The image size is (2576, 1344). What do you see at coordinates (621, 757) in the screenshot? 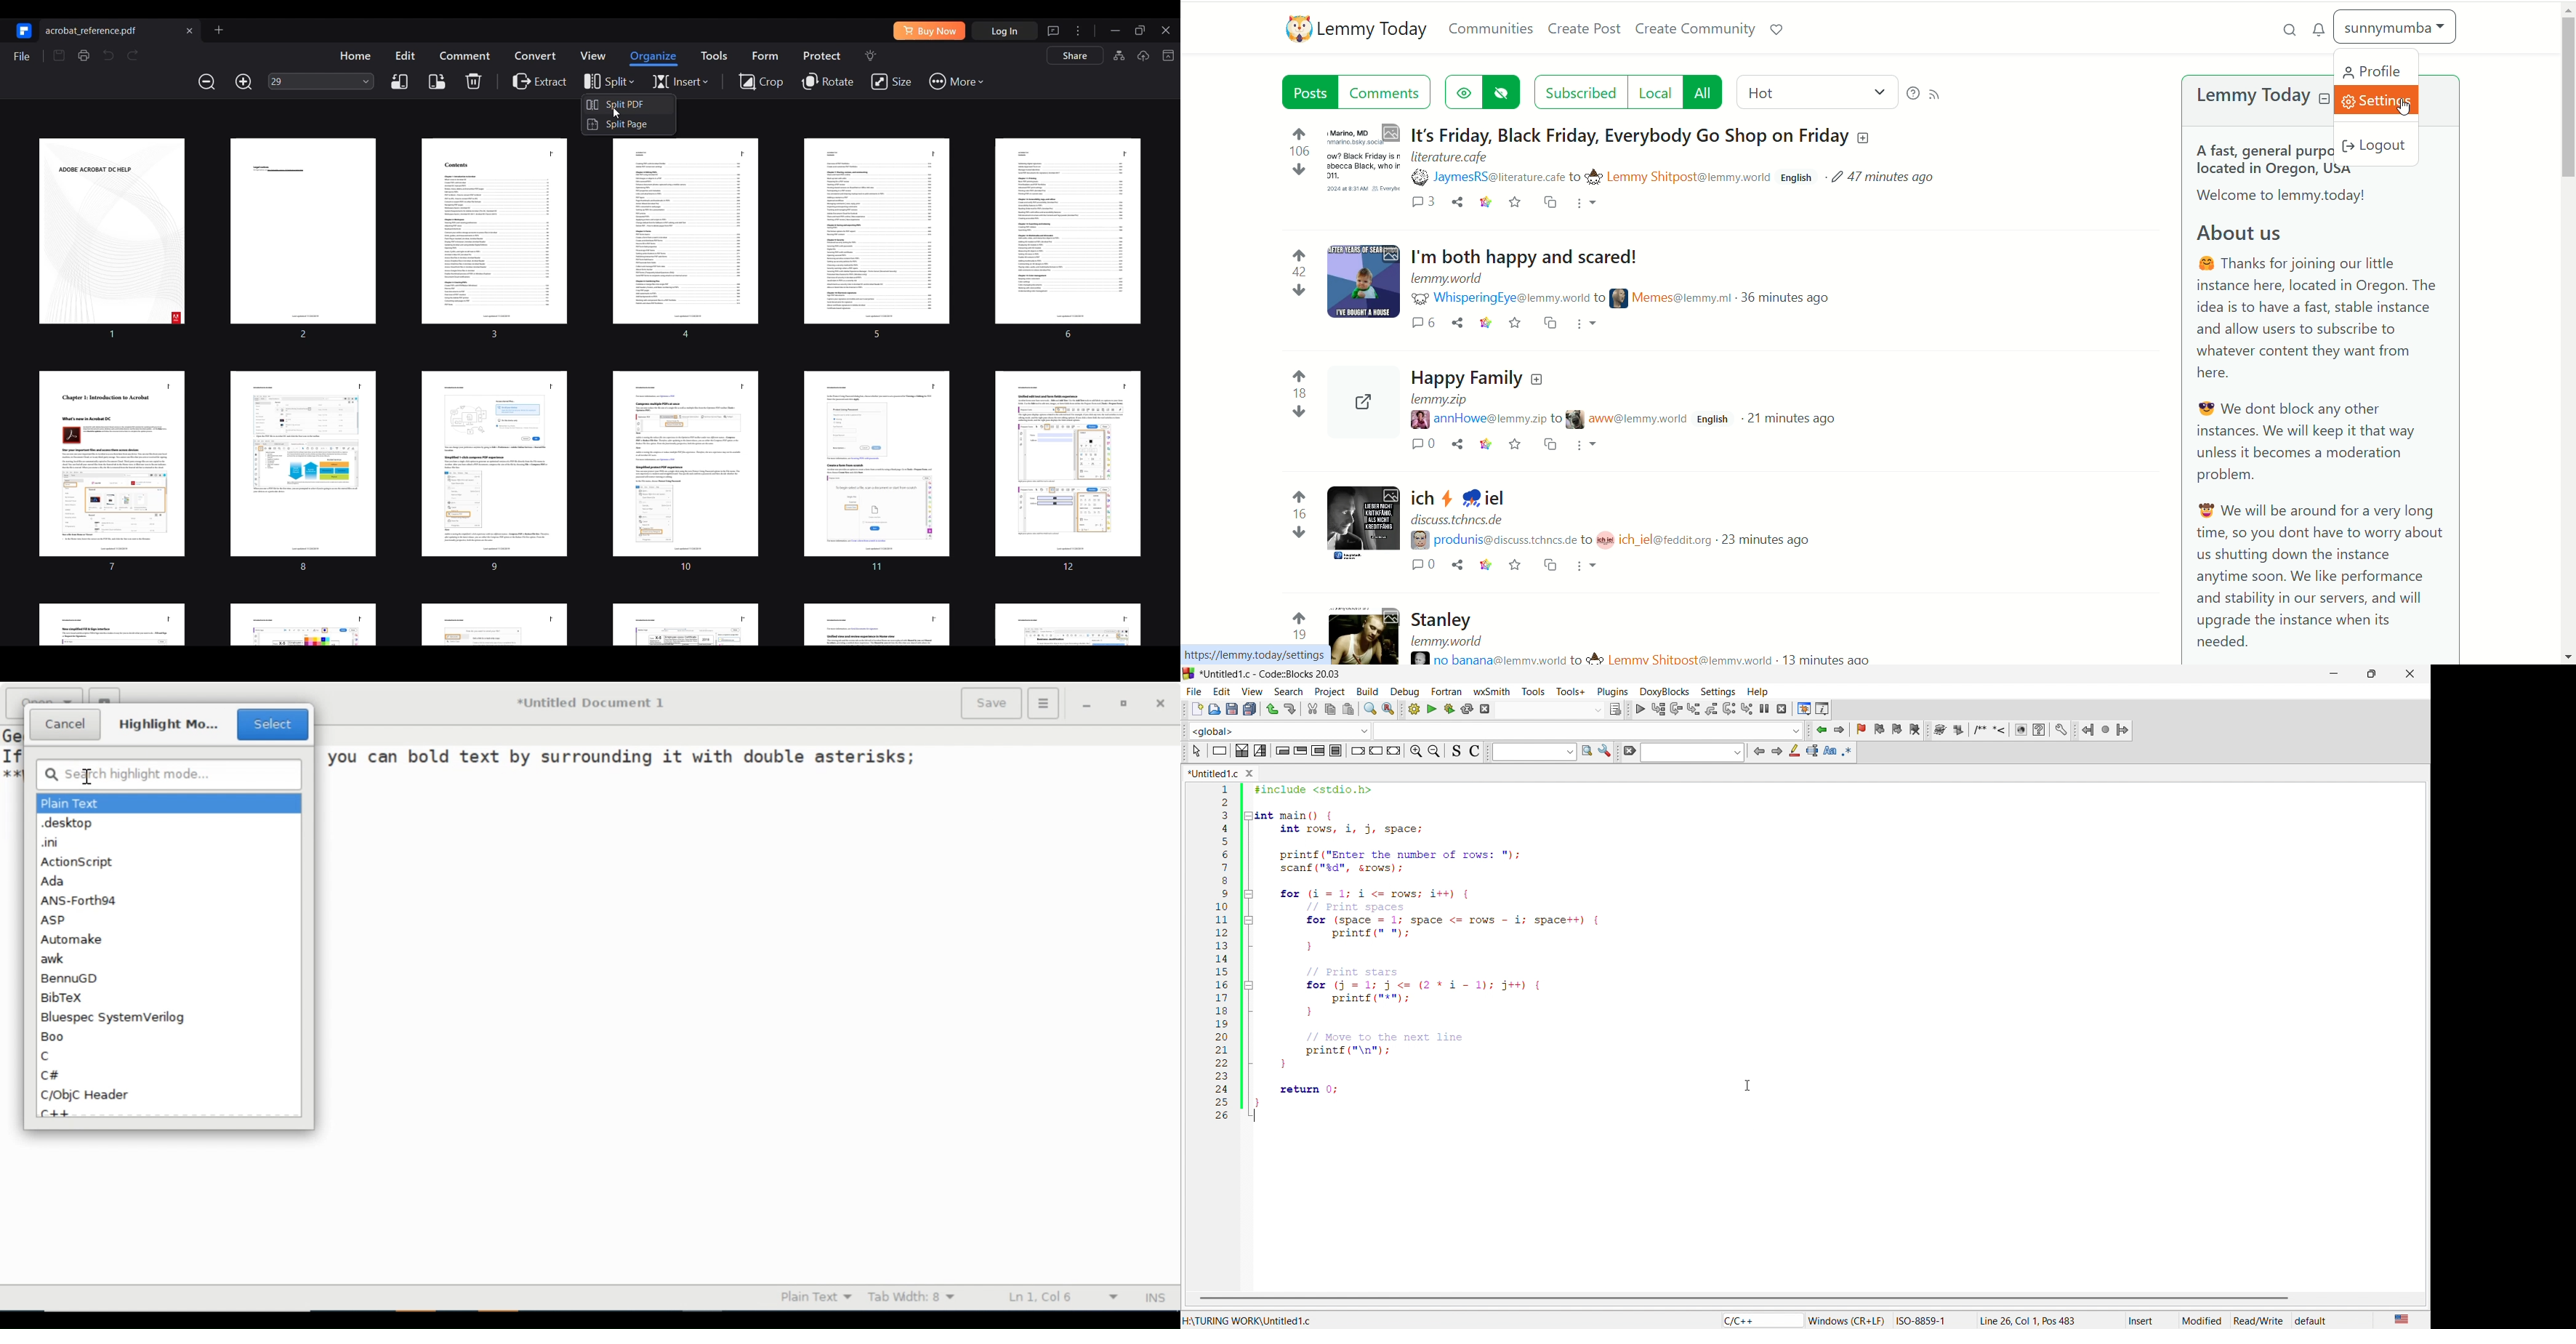
I see `If you are writing in Markdown, you can bold text by surrounding it with double asterisks;` at bounding box center [621, 757].